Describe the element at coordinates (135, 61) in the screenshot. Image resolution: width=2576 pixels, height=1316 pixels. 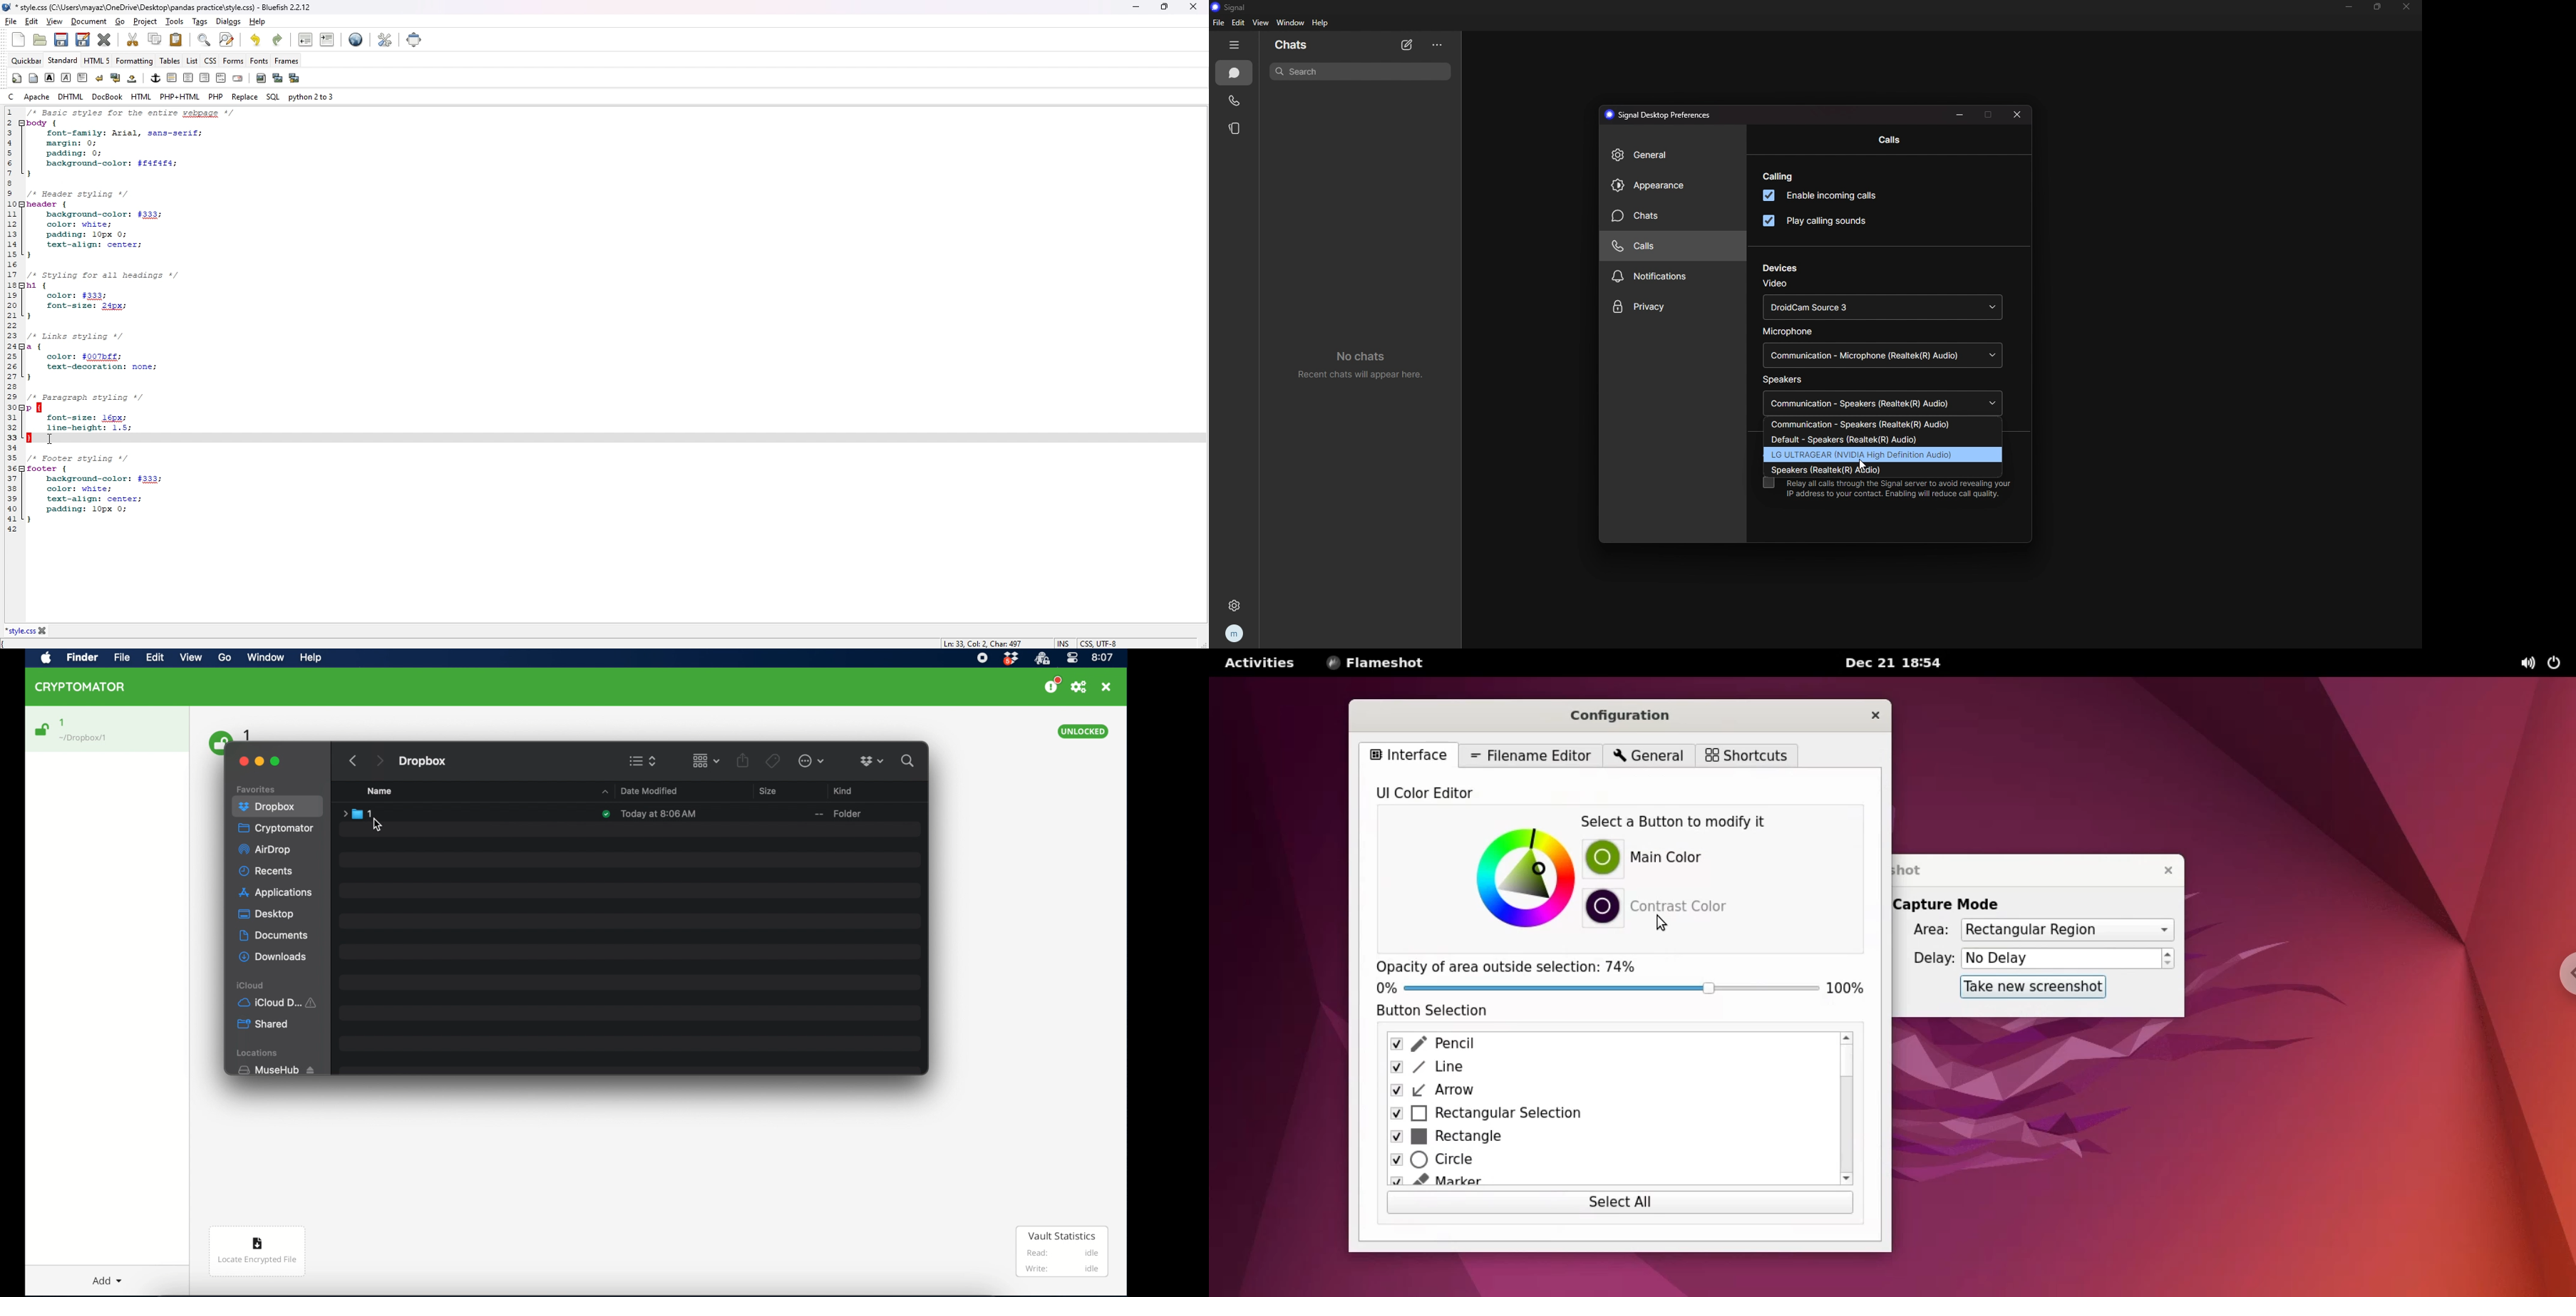
I see `formatting` at that location.